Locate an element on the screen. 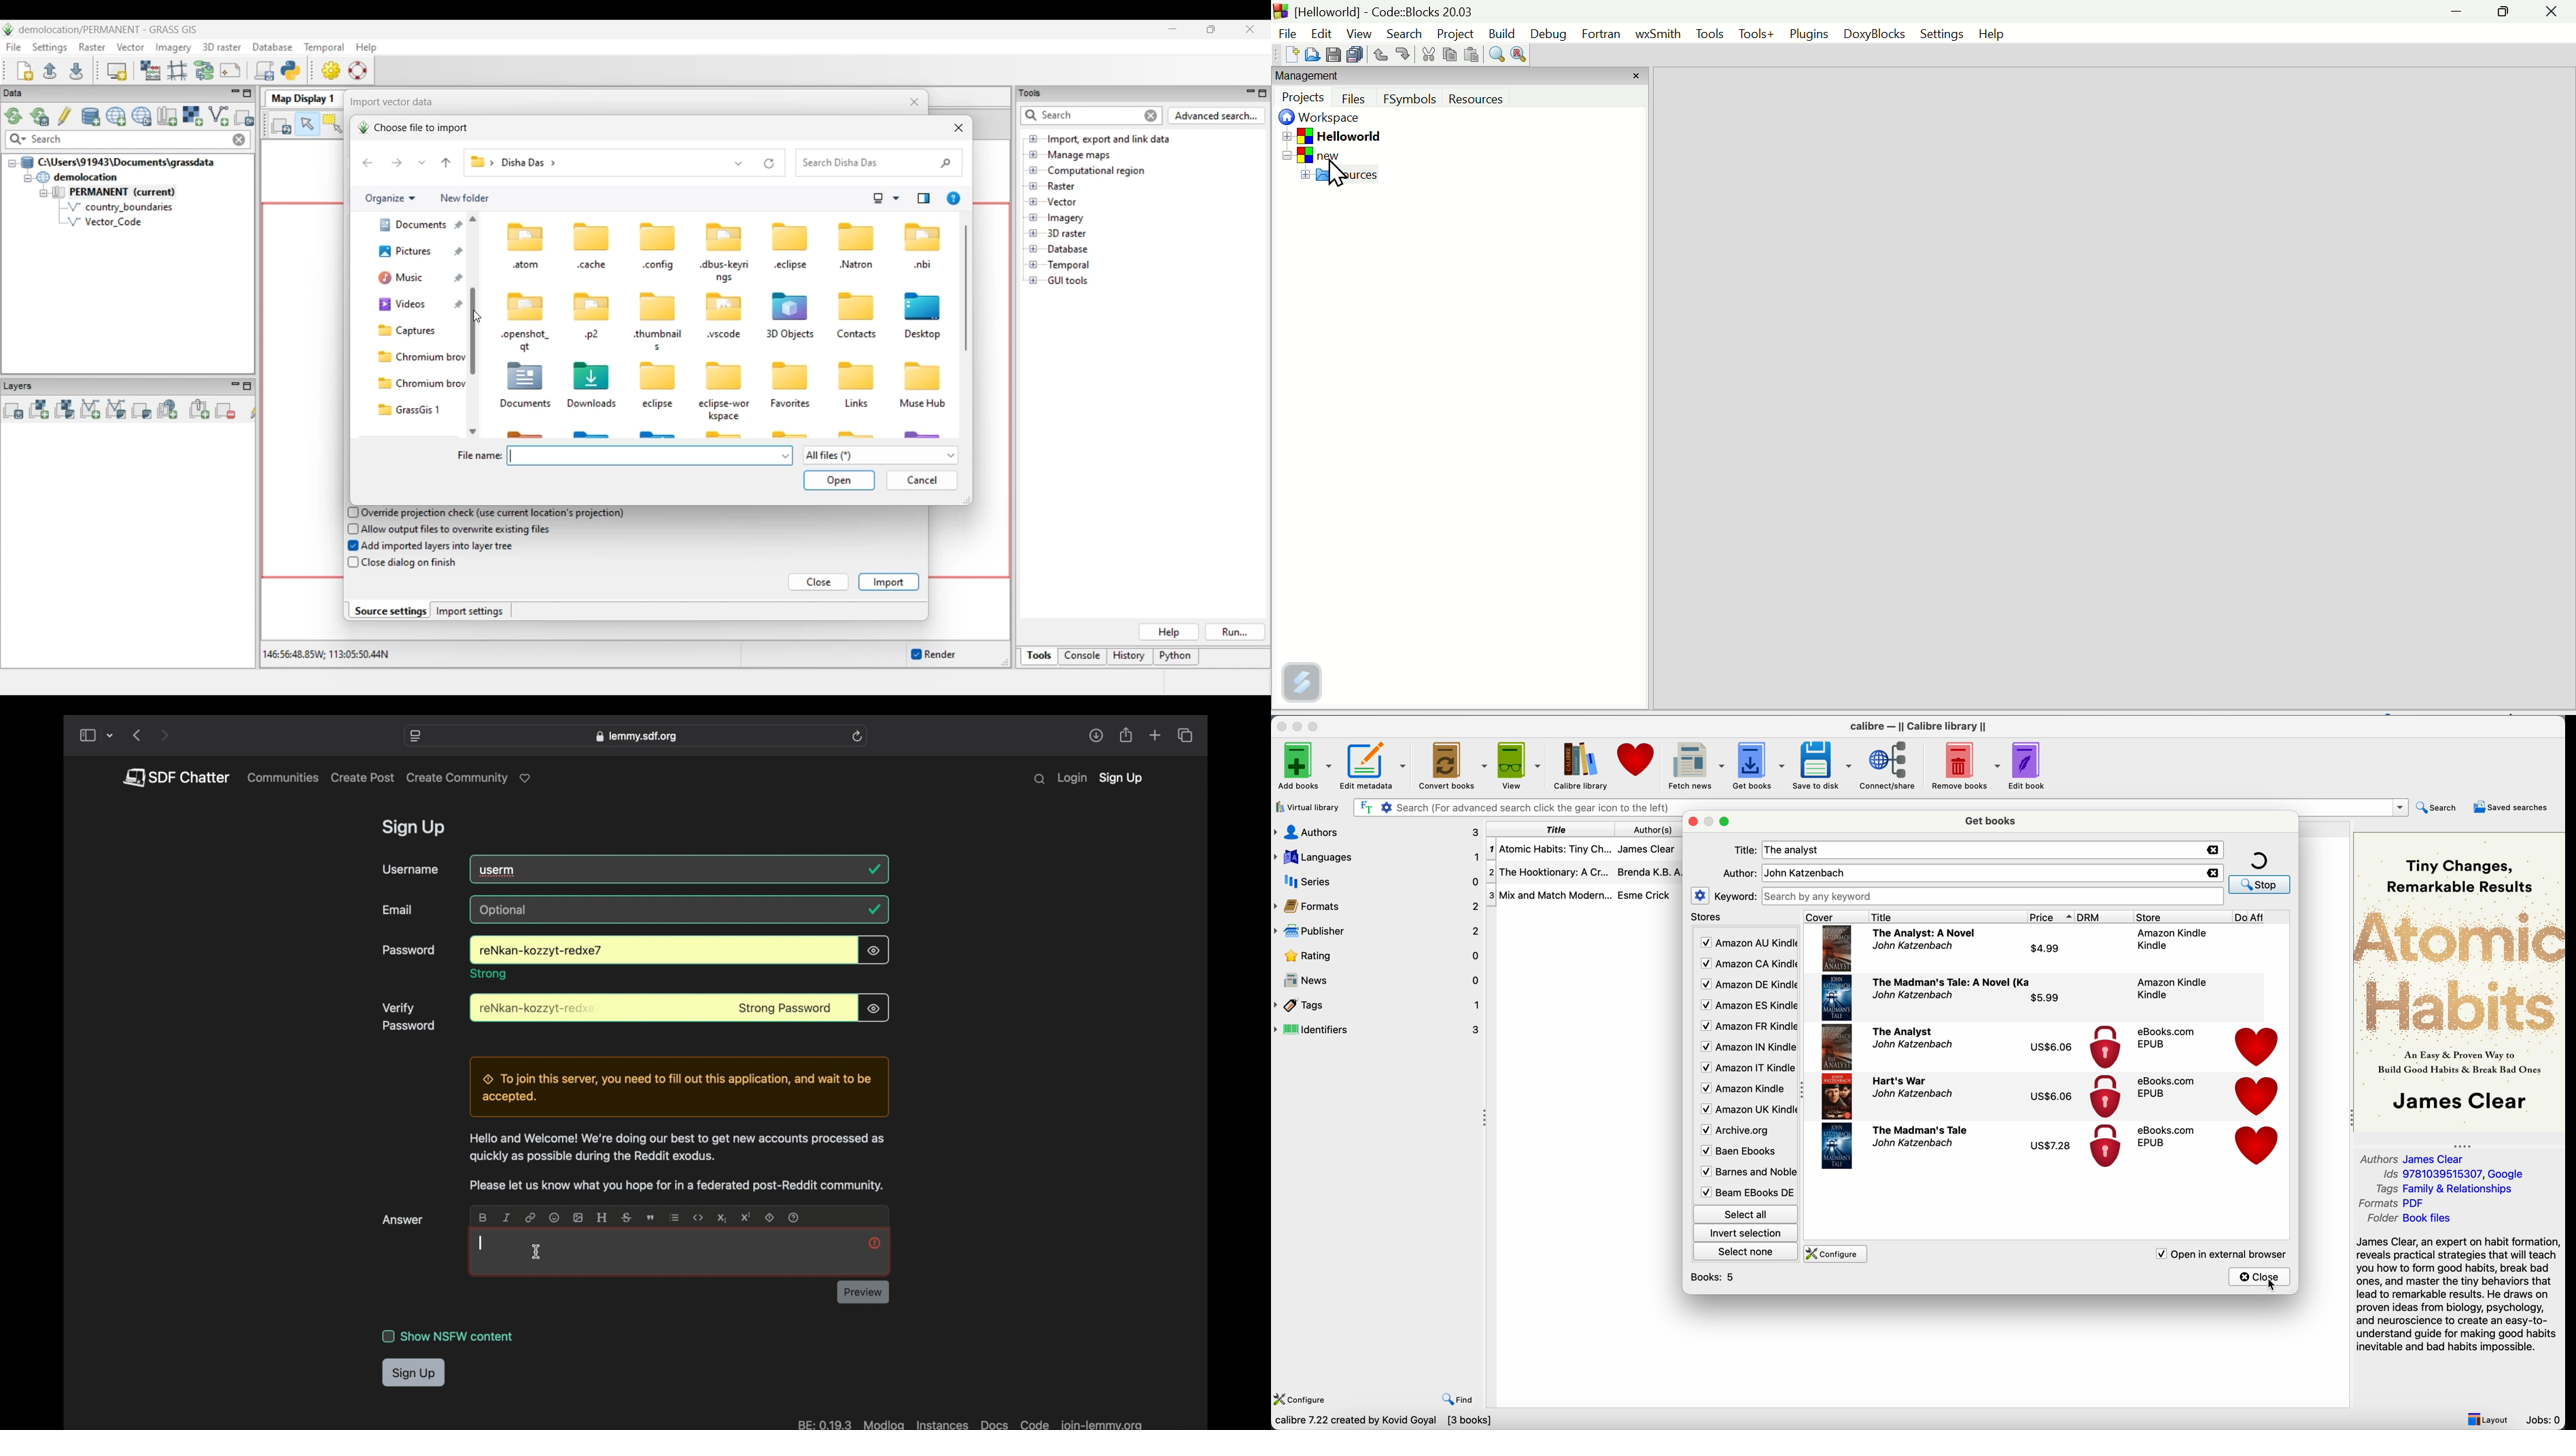  John Katzenbach is located at coordinates (1911, 1046).